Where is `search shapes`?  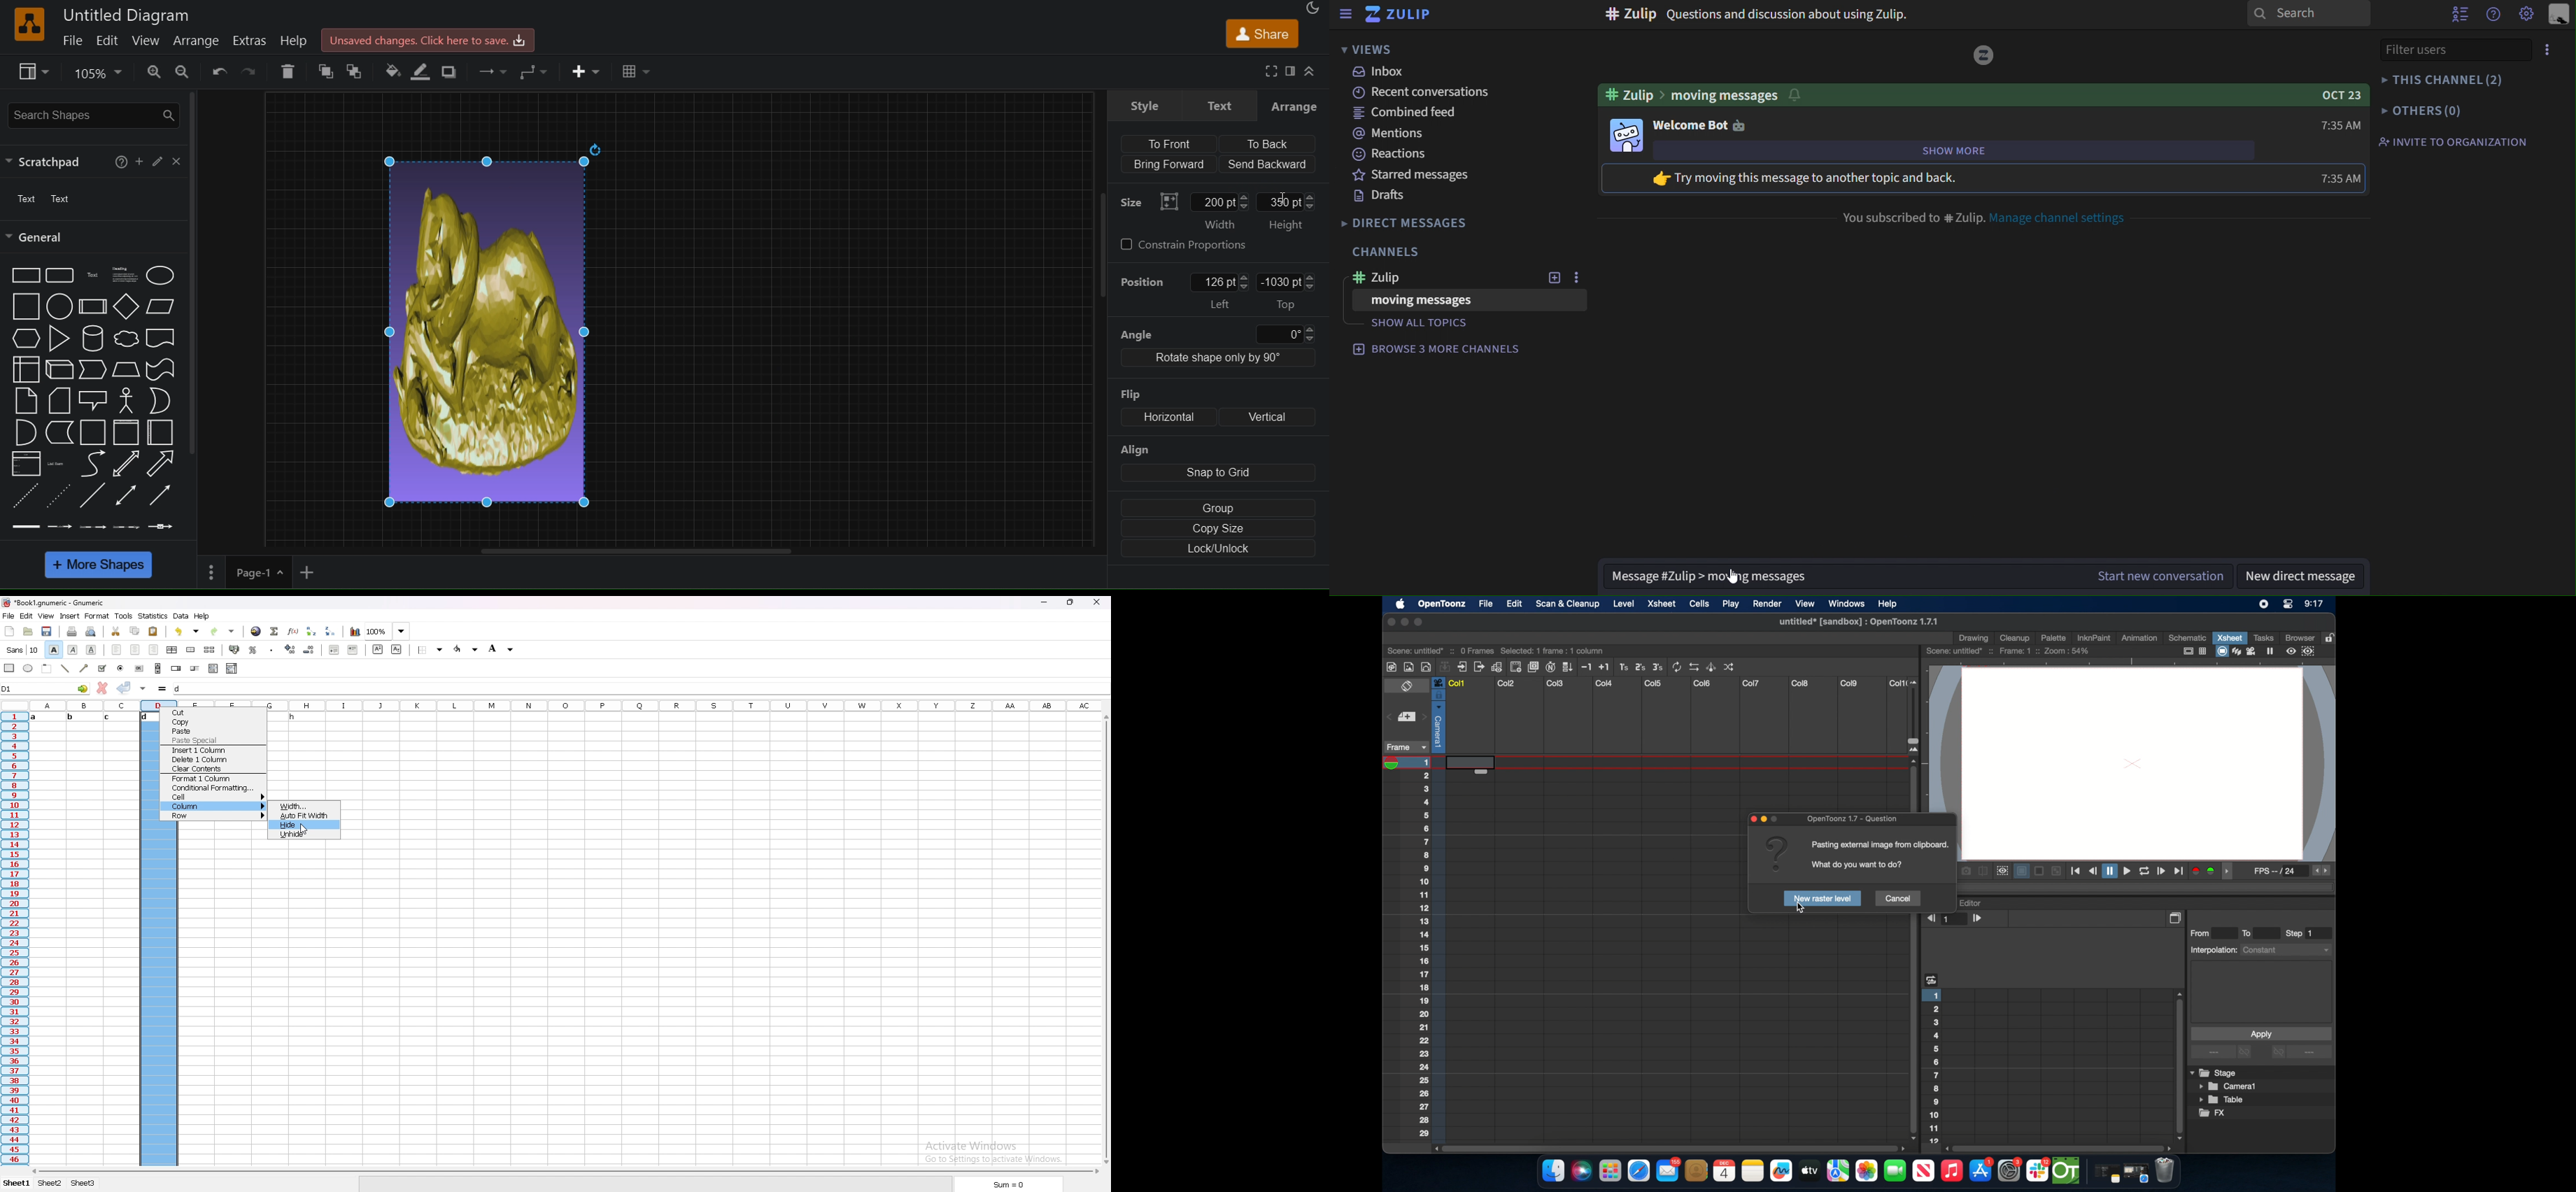 search shapes is located at coordinates (91, 116).